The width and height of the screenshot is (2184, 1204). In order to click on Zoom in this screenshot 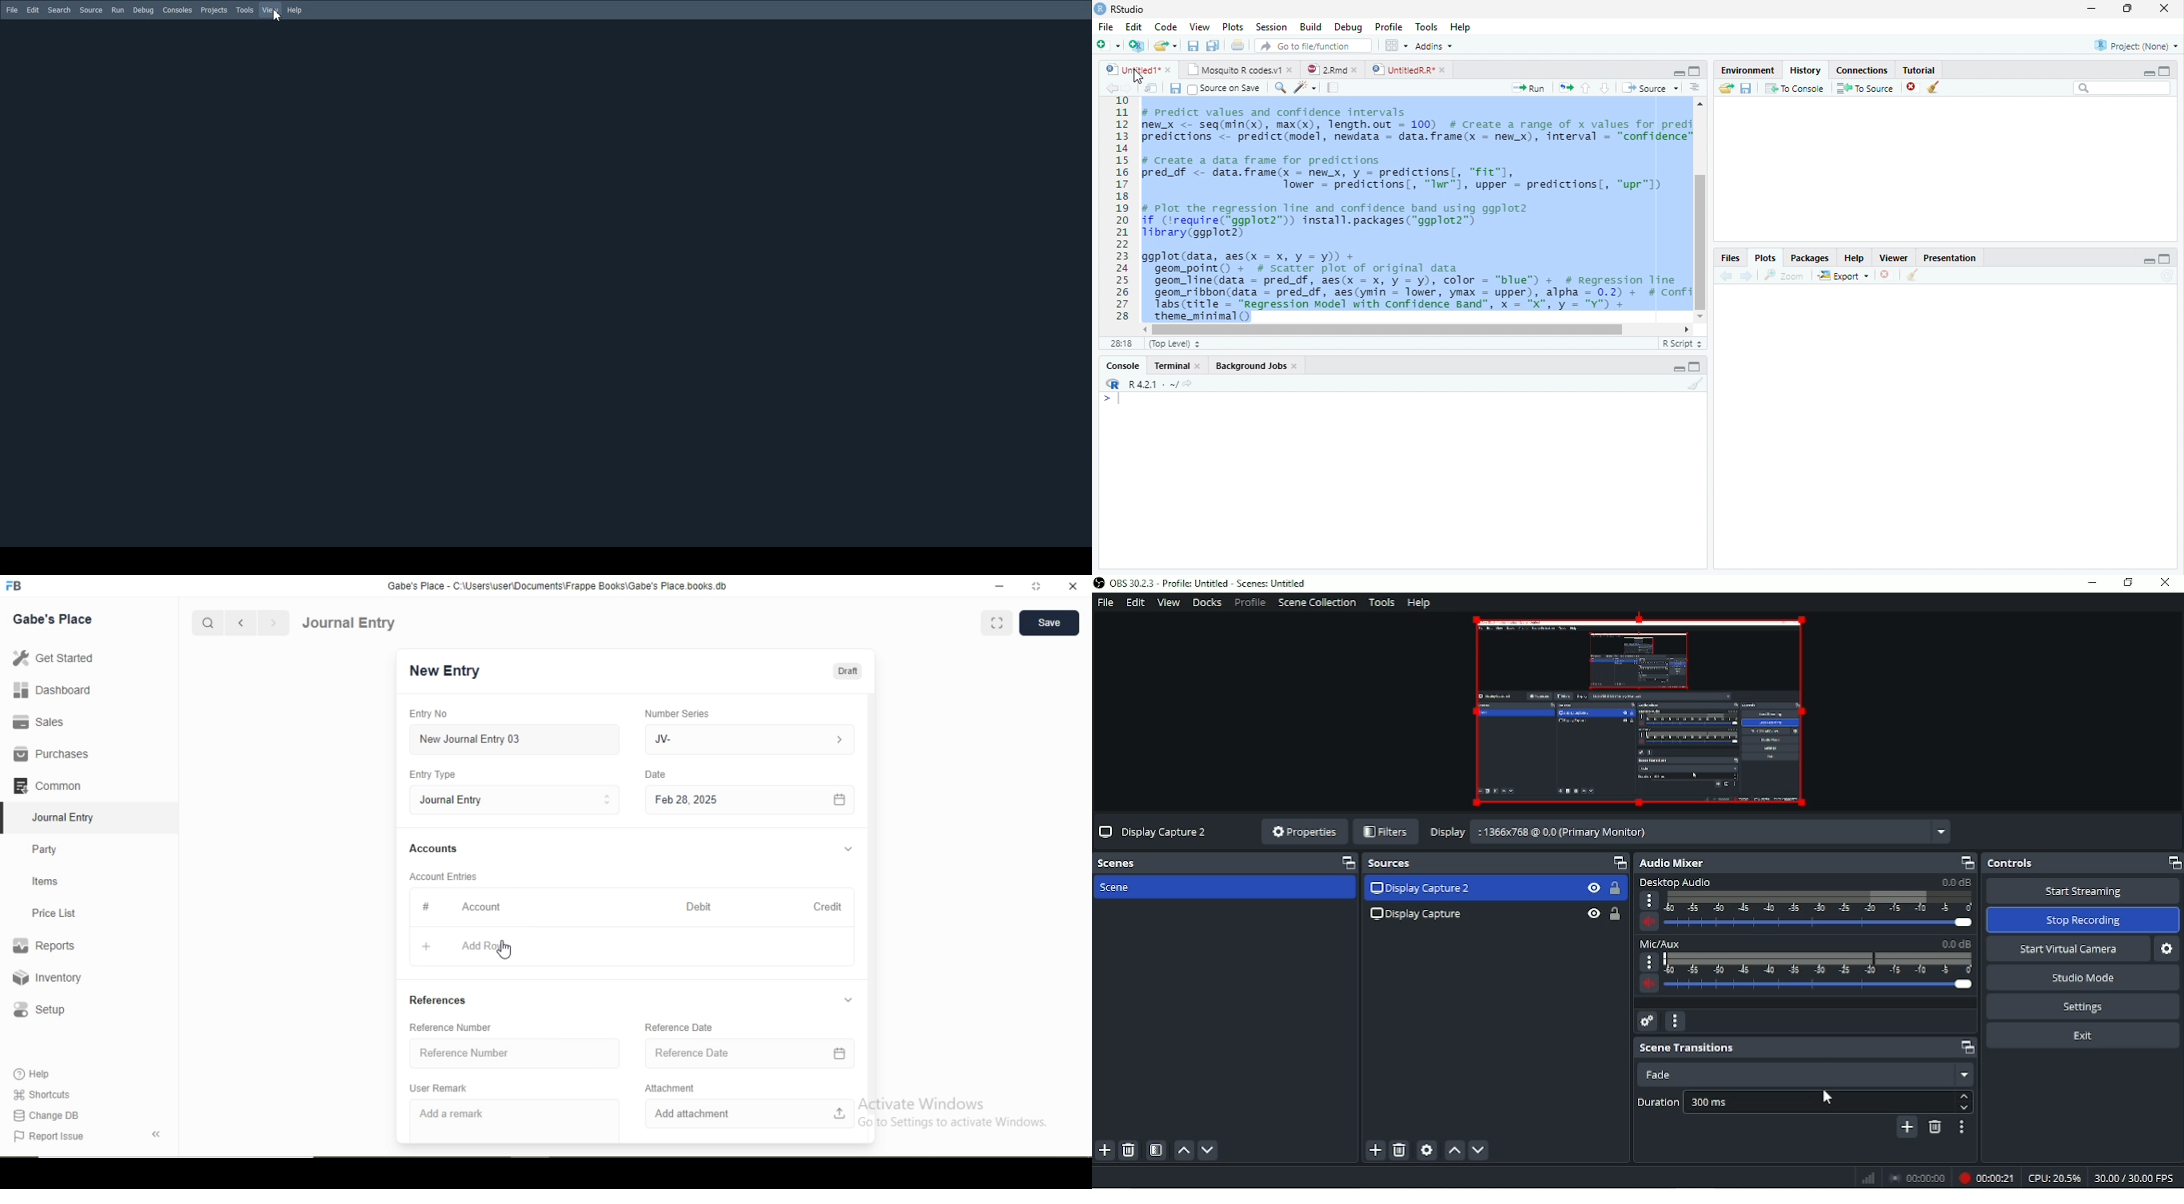, I will do `click(1280, 90)`.